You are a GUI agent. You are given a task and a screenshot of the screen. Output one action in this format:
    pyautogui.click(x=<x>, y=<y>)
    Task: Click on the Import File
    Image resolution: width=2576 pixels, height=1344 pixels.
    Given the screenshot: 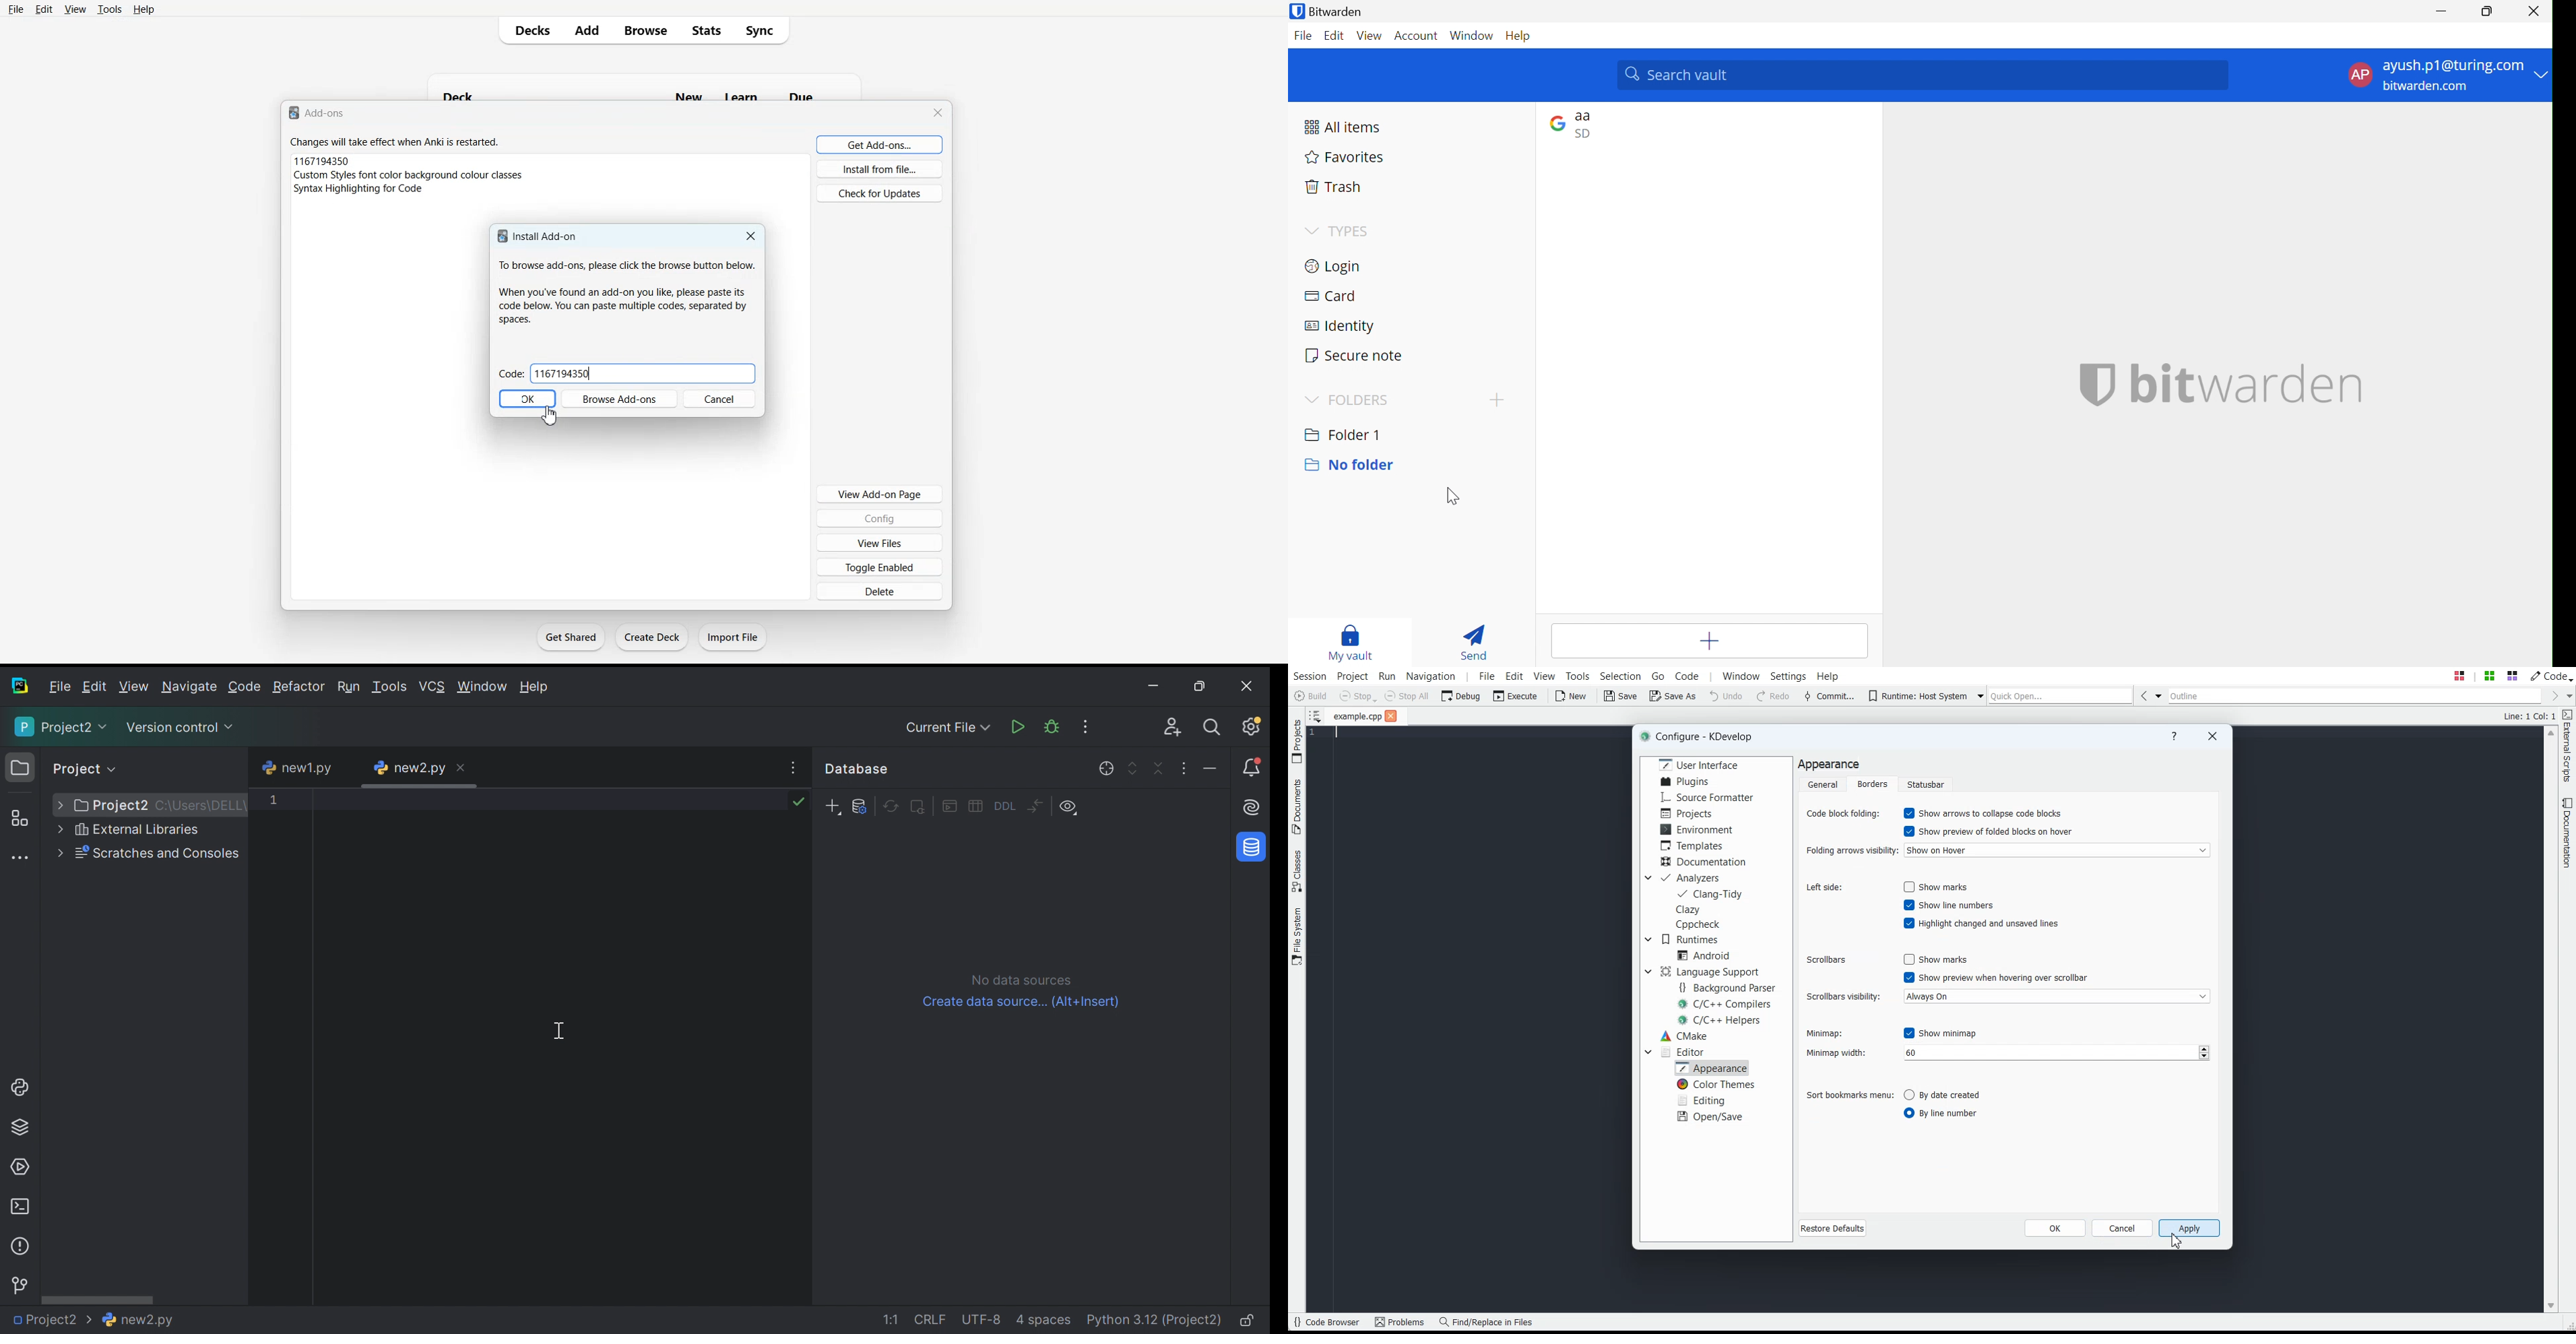 What is the action you would take?
    pyautogui.click(x=733, y=637)
    